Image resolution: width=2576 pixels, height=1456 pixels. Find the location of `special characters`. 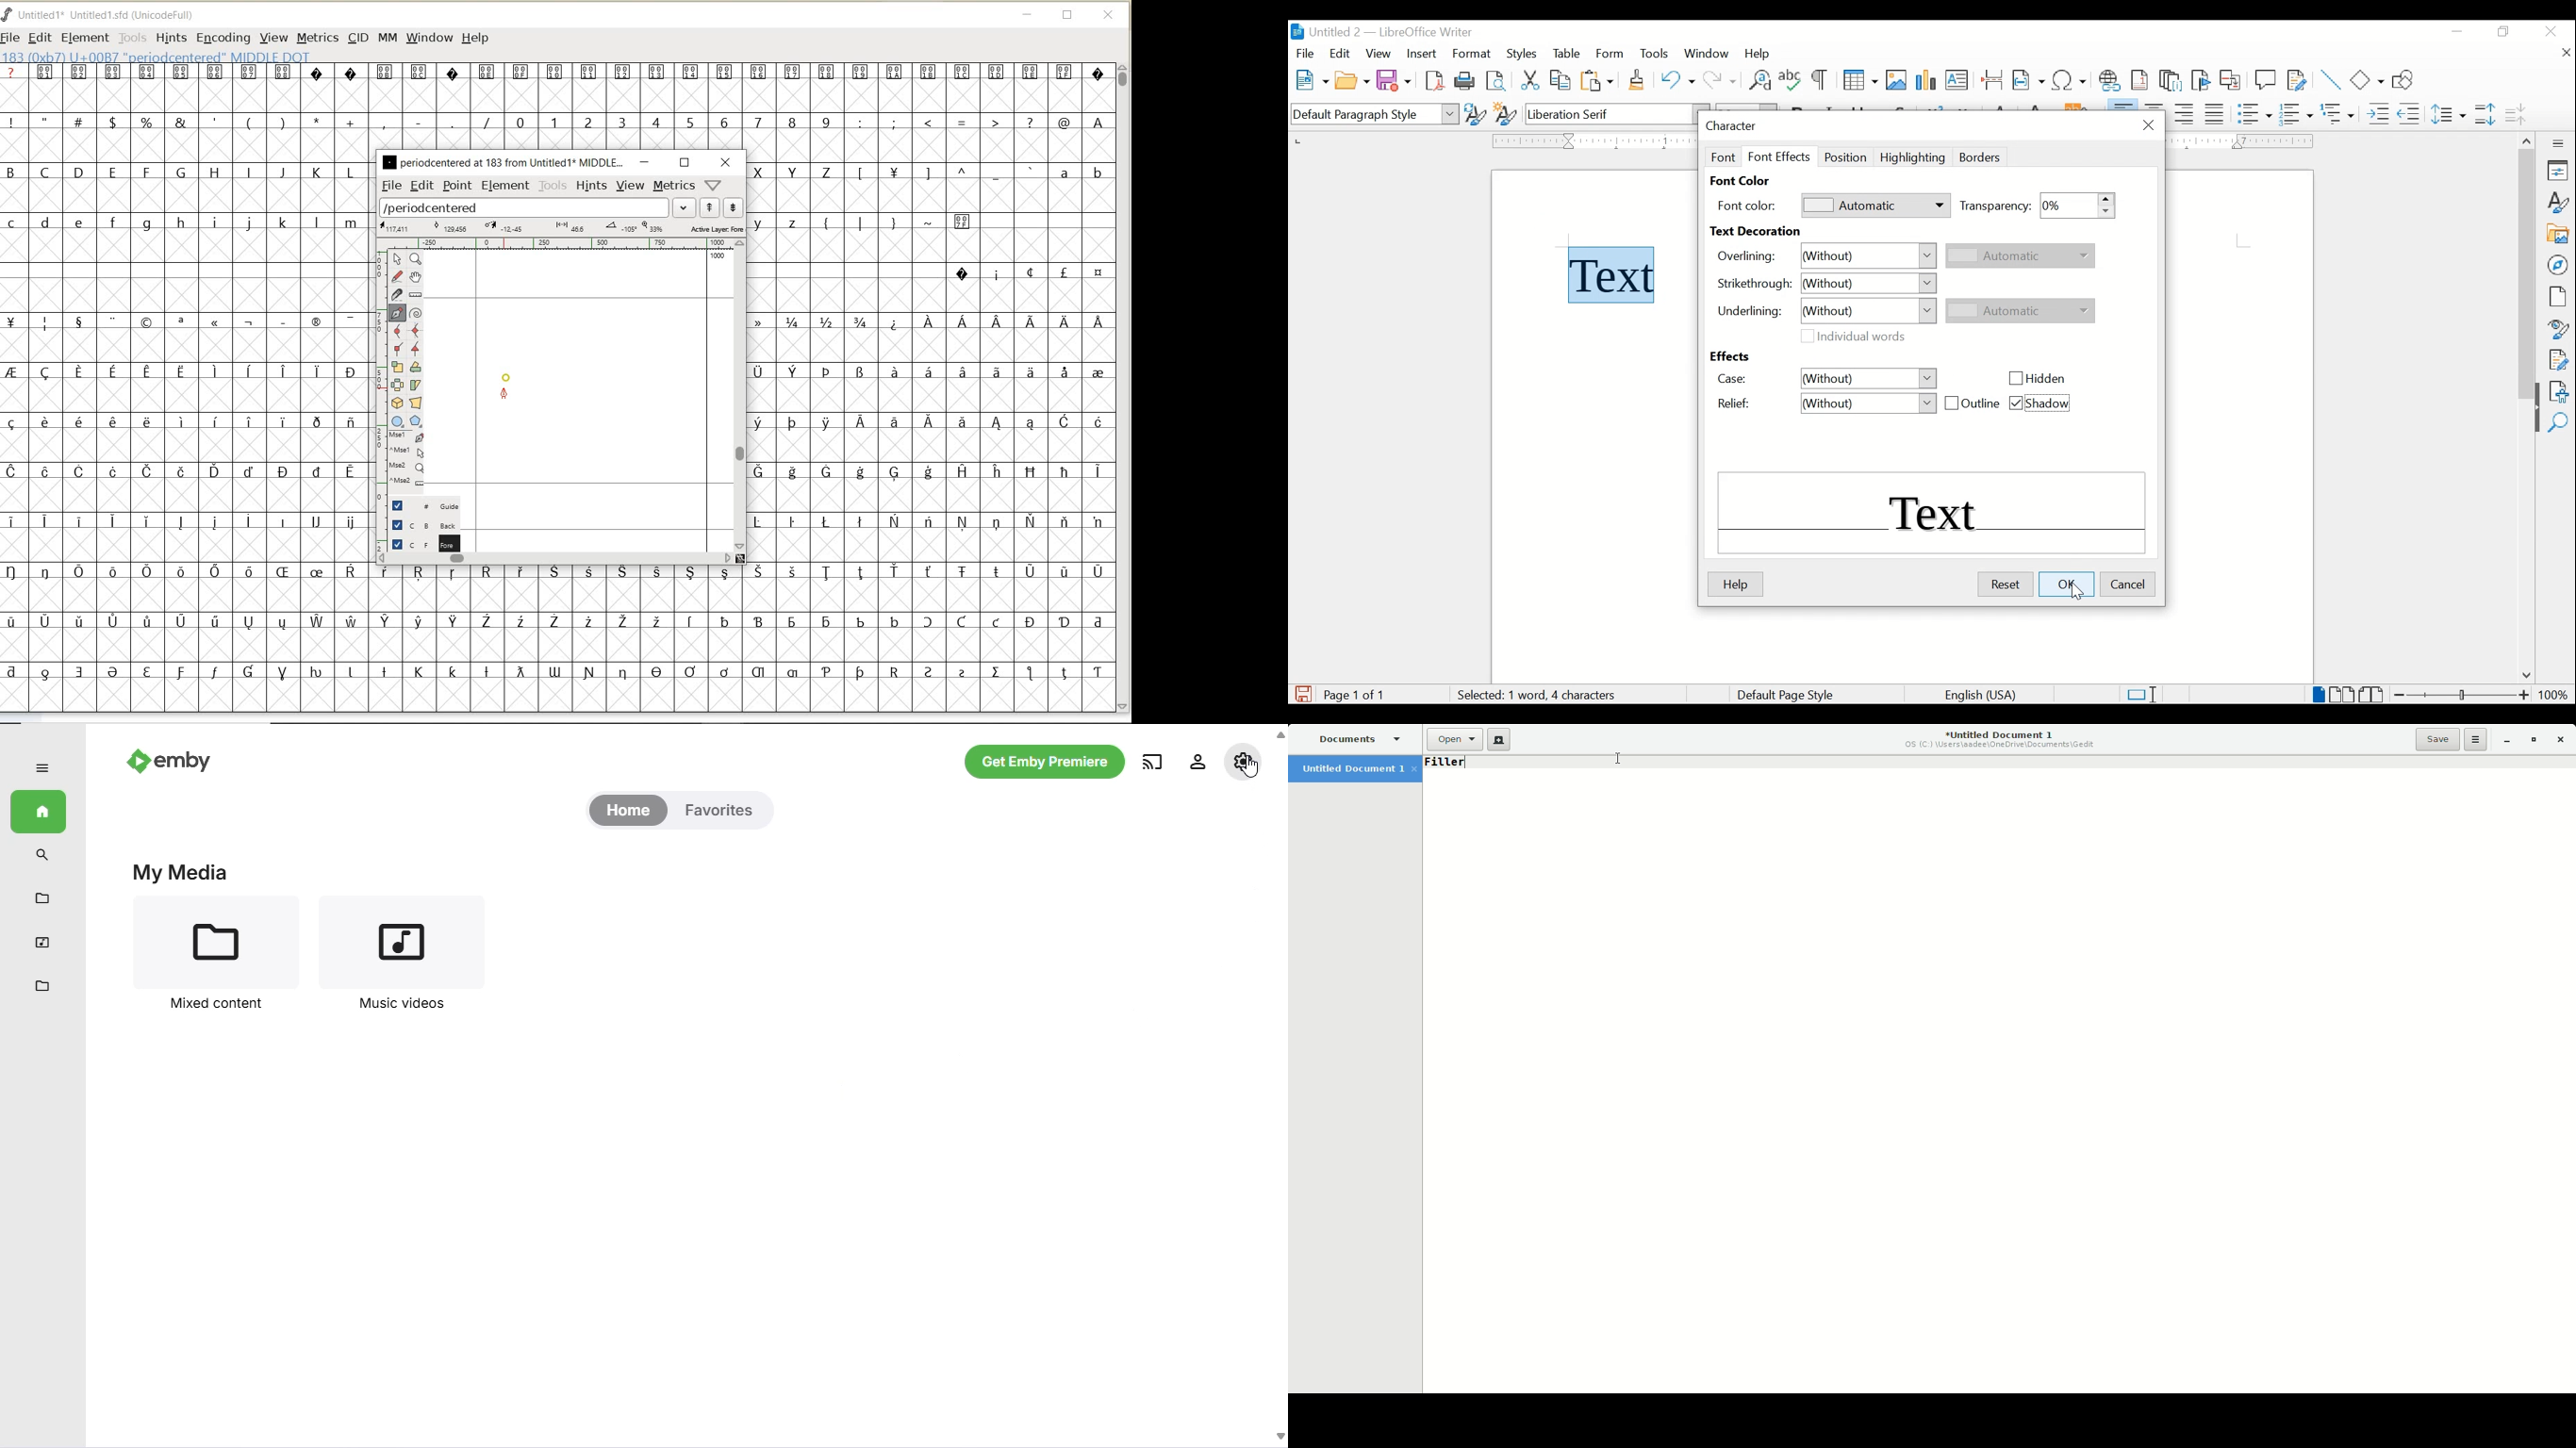

special characters is located at coordinates (556, 80).